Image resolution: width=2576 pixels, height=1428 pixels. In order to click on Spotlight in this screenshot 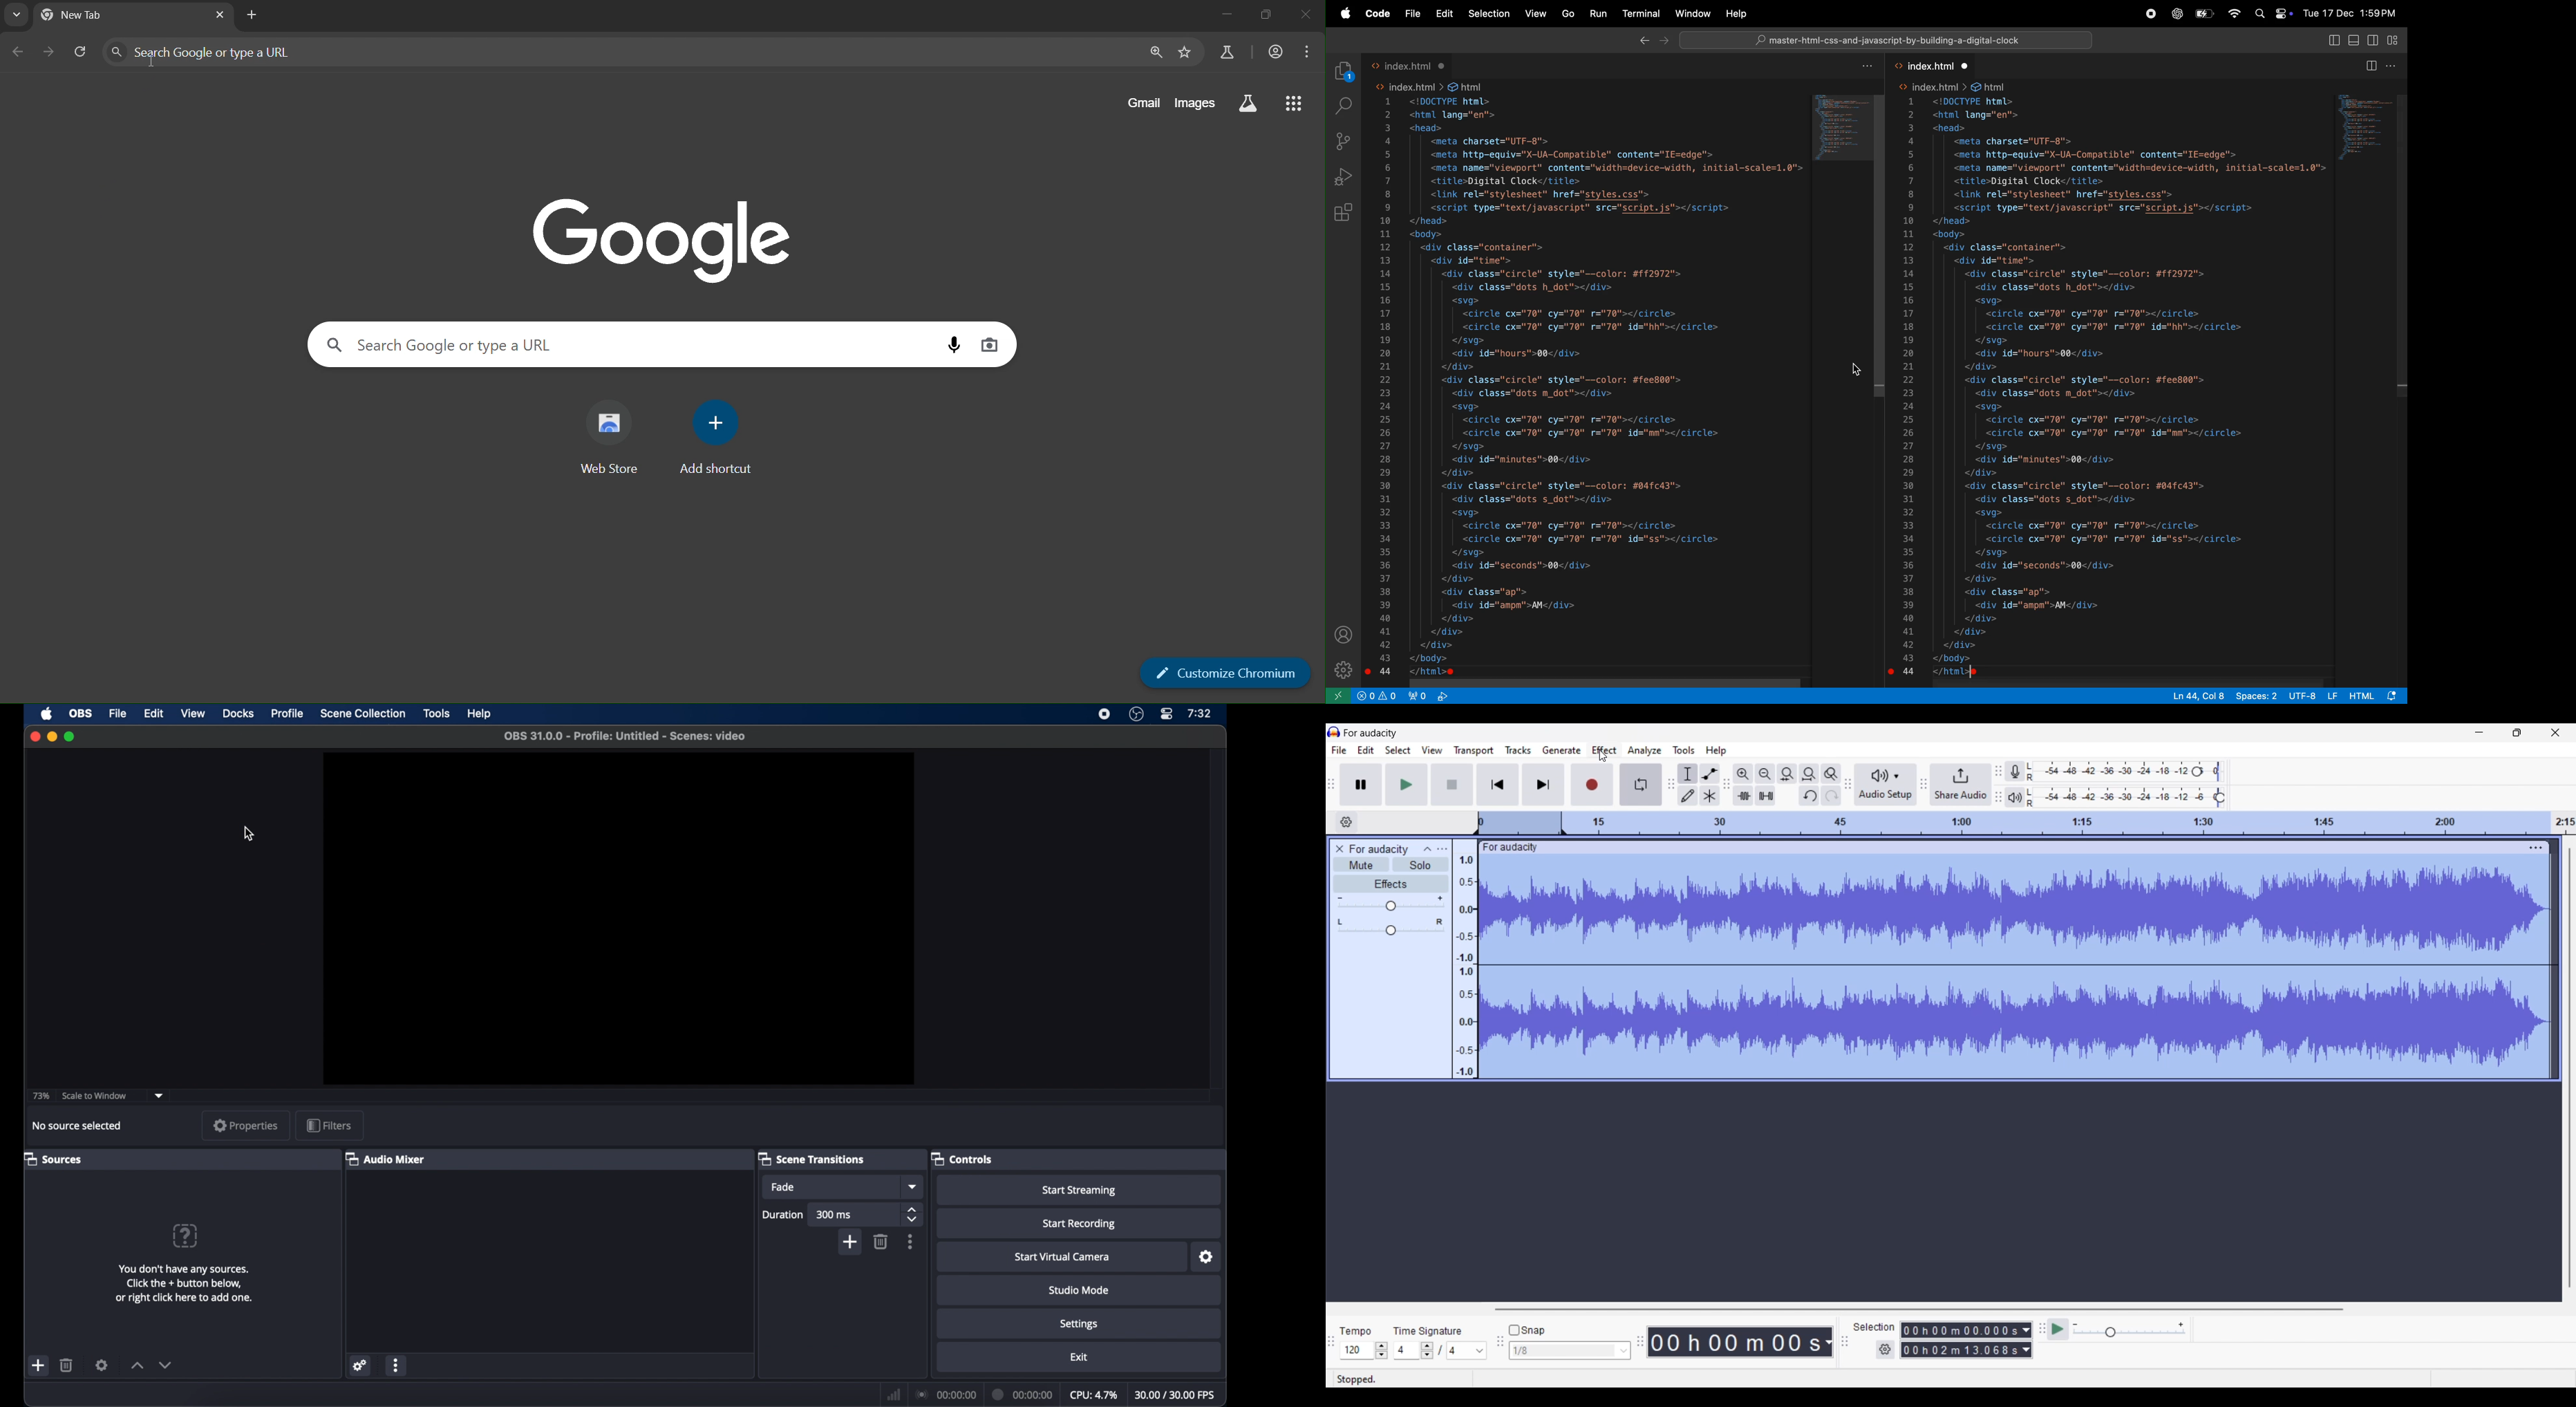, I will do `click(2257, 15)`.